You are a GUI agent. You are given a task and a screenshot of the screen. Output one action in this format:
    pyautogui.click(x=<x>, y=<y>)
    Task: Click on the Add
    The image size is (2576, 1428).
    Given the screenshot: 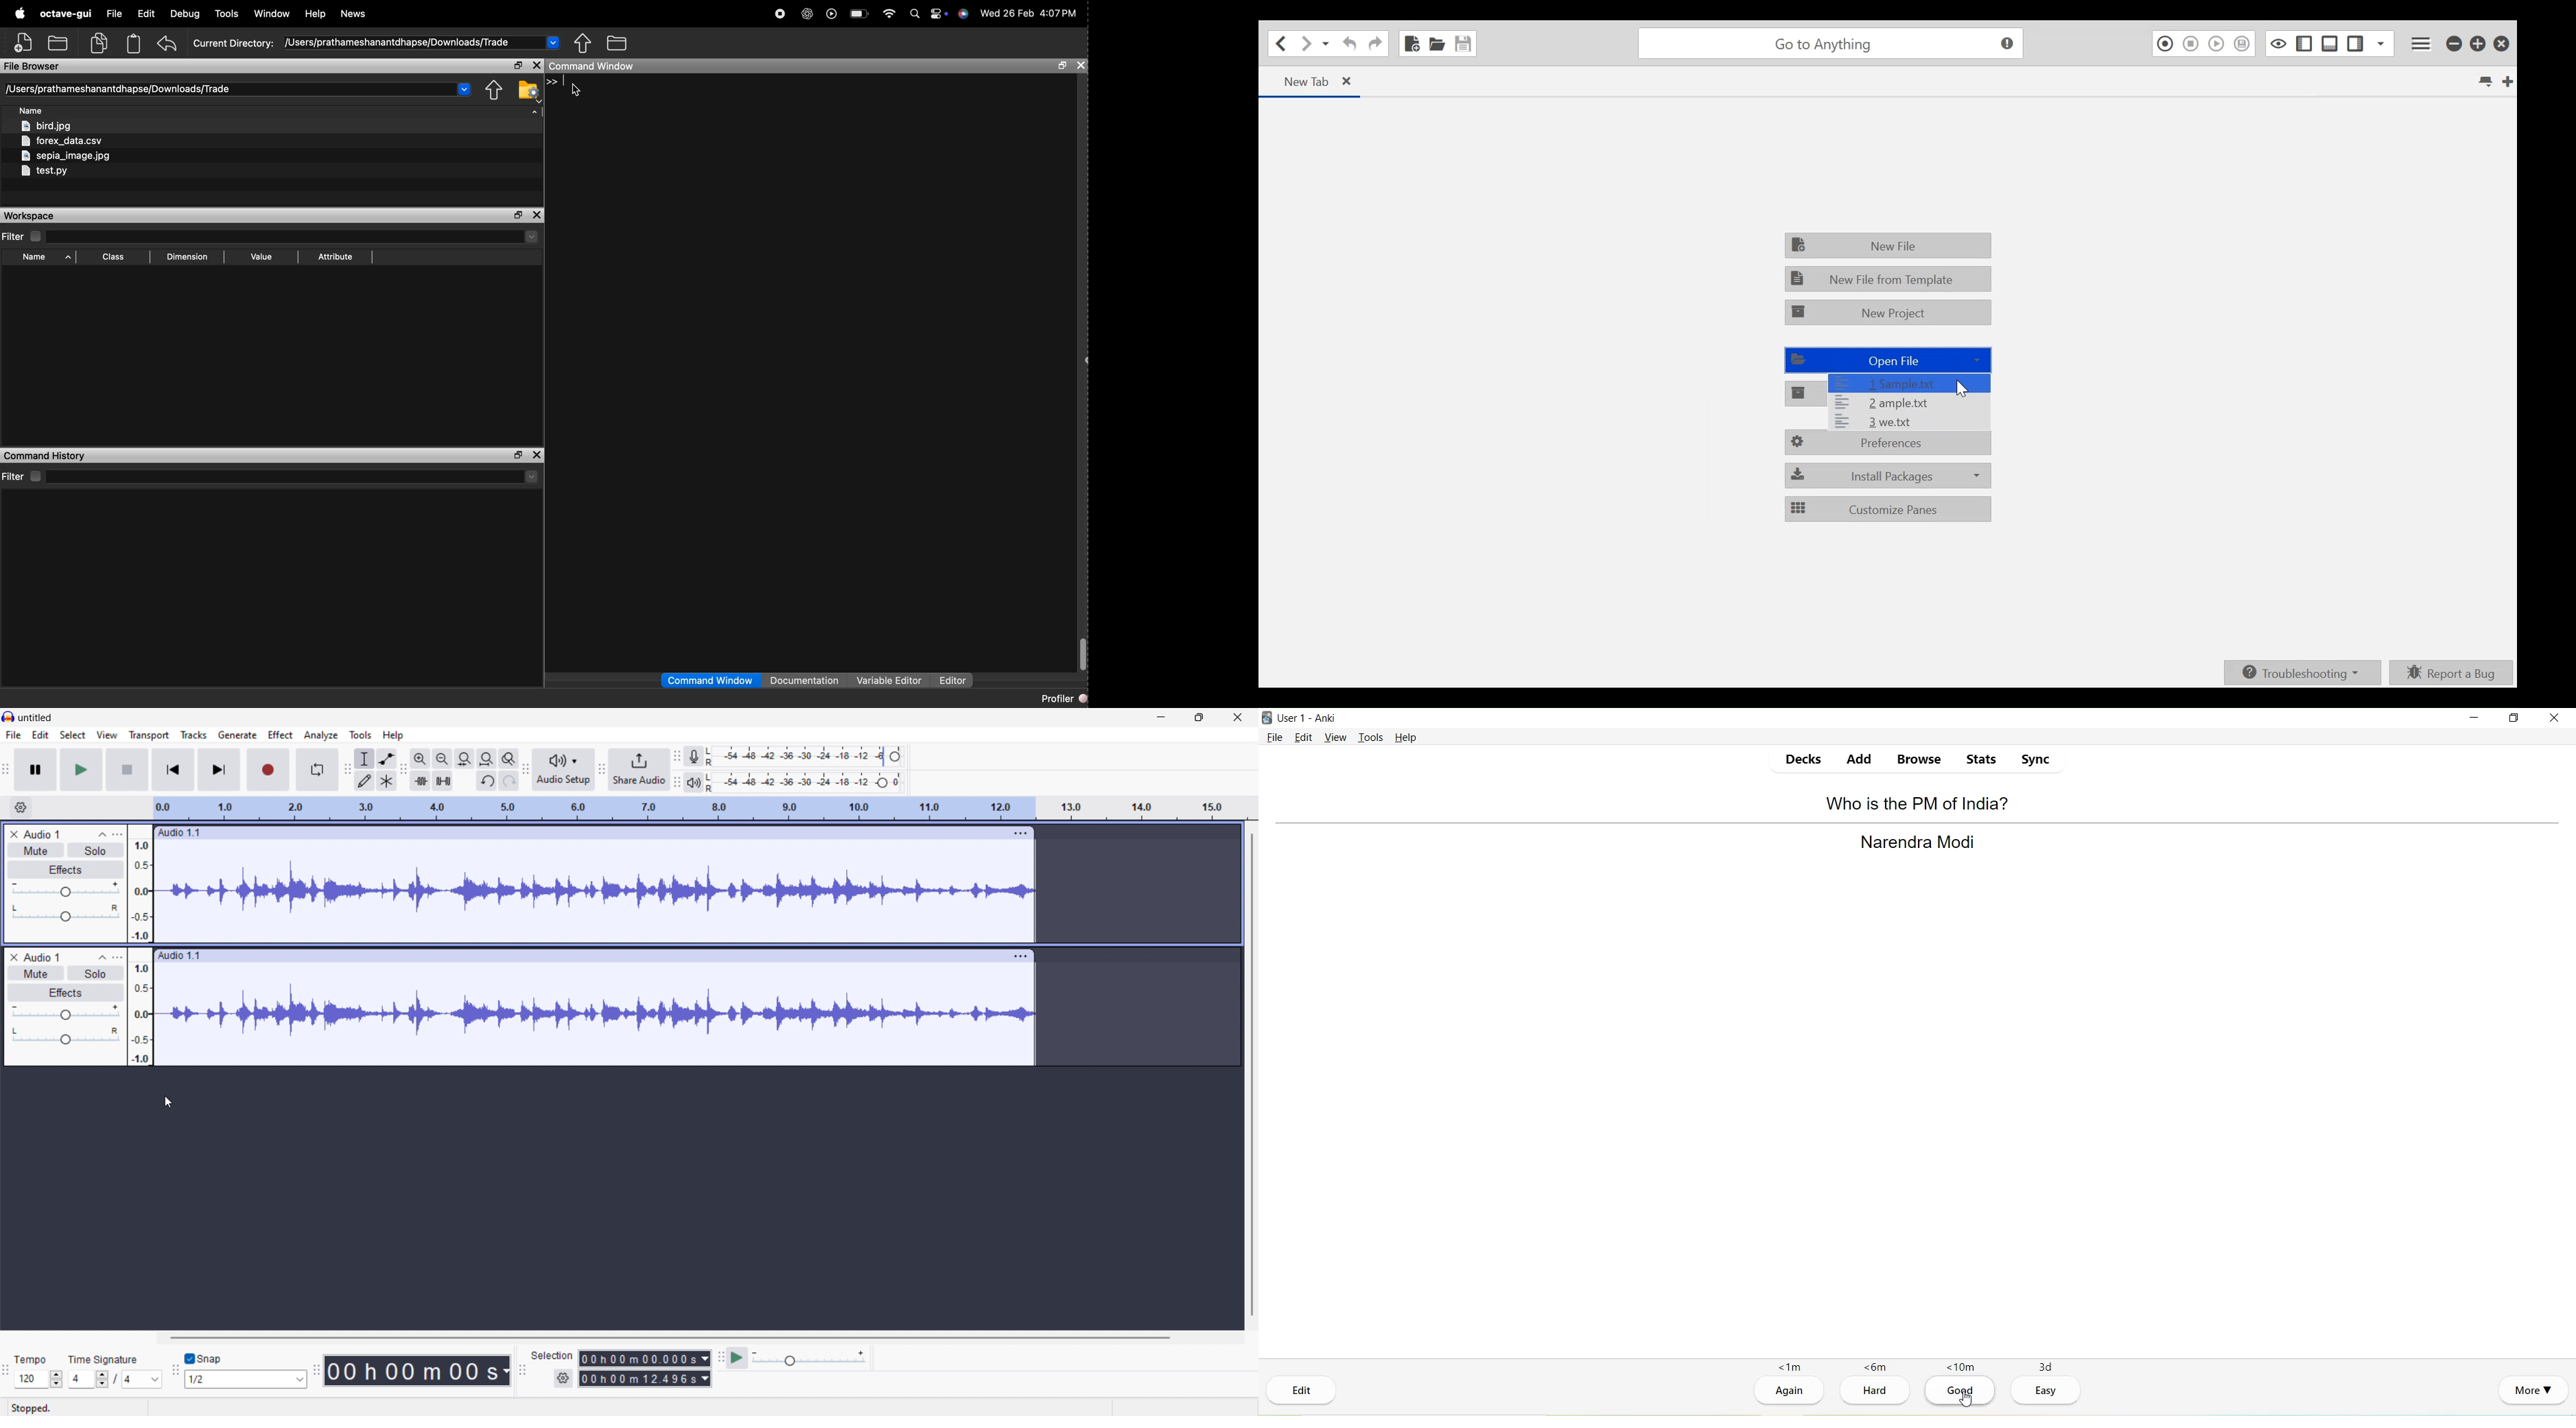 What is the action you would take?
    pyautogui.click(x=1860, y=760)
    